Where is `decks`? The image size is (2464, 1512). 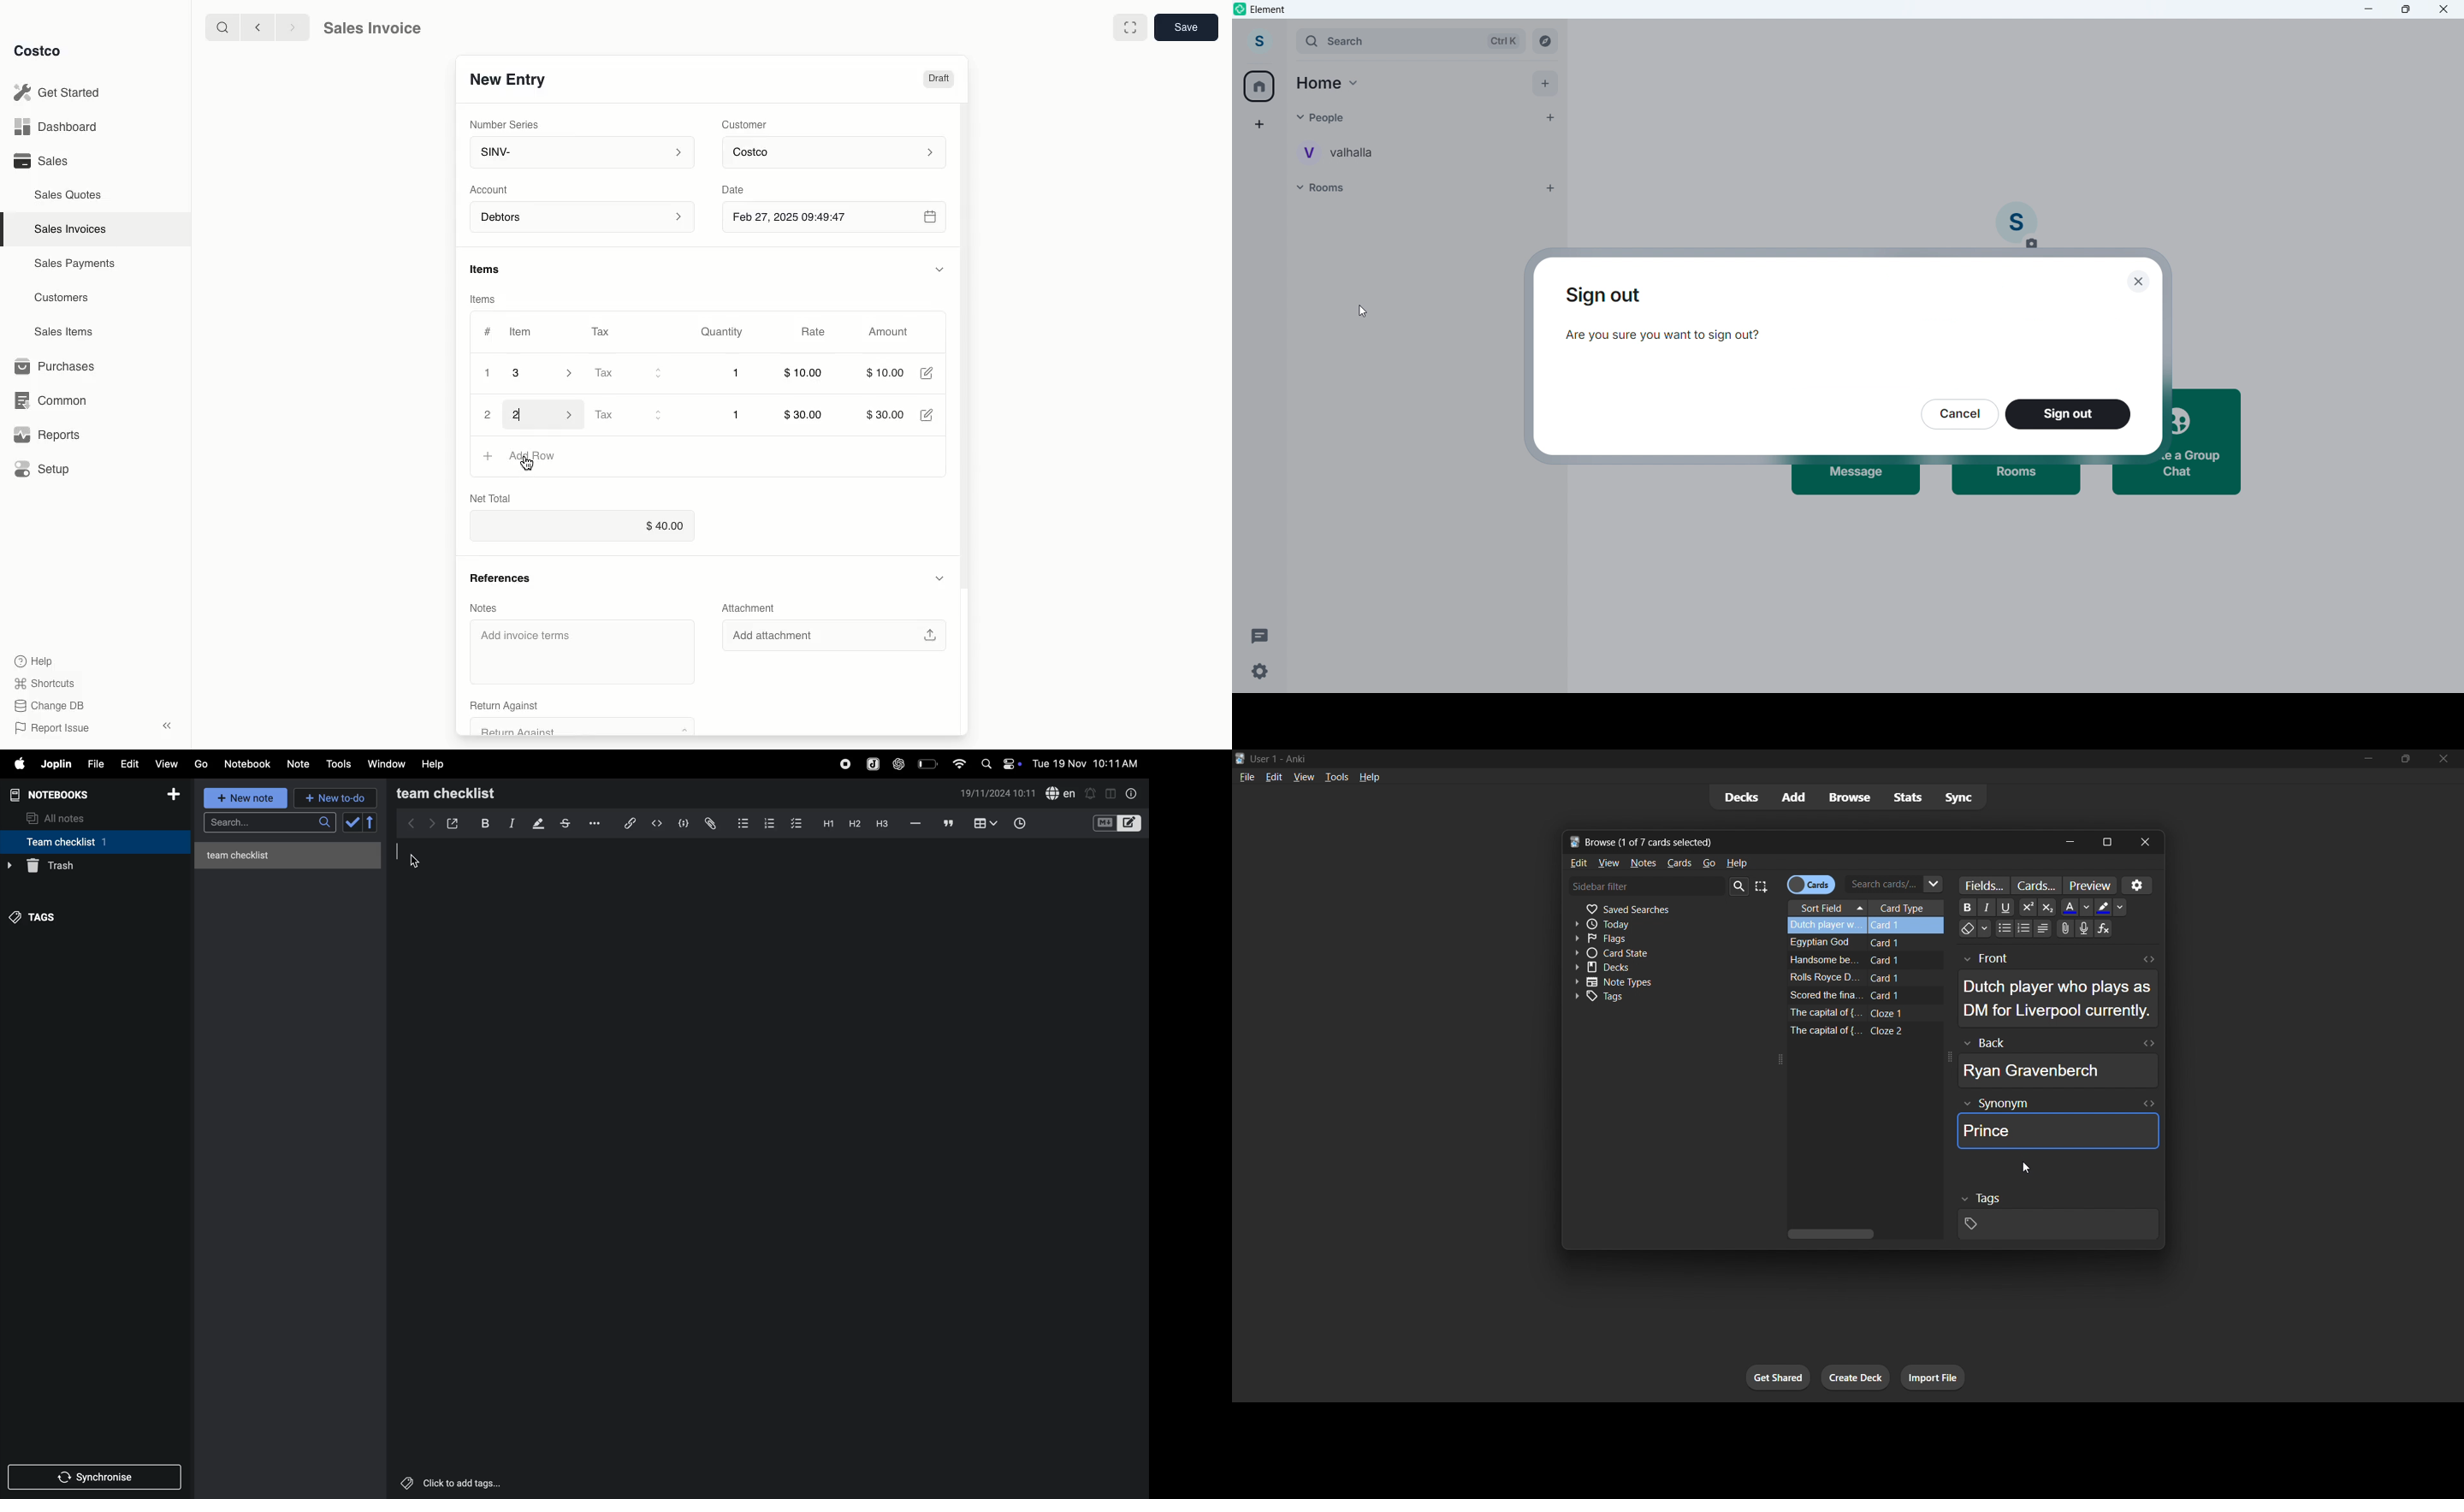 decks is located at coordinates (1740, 797).